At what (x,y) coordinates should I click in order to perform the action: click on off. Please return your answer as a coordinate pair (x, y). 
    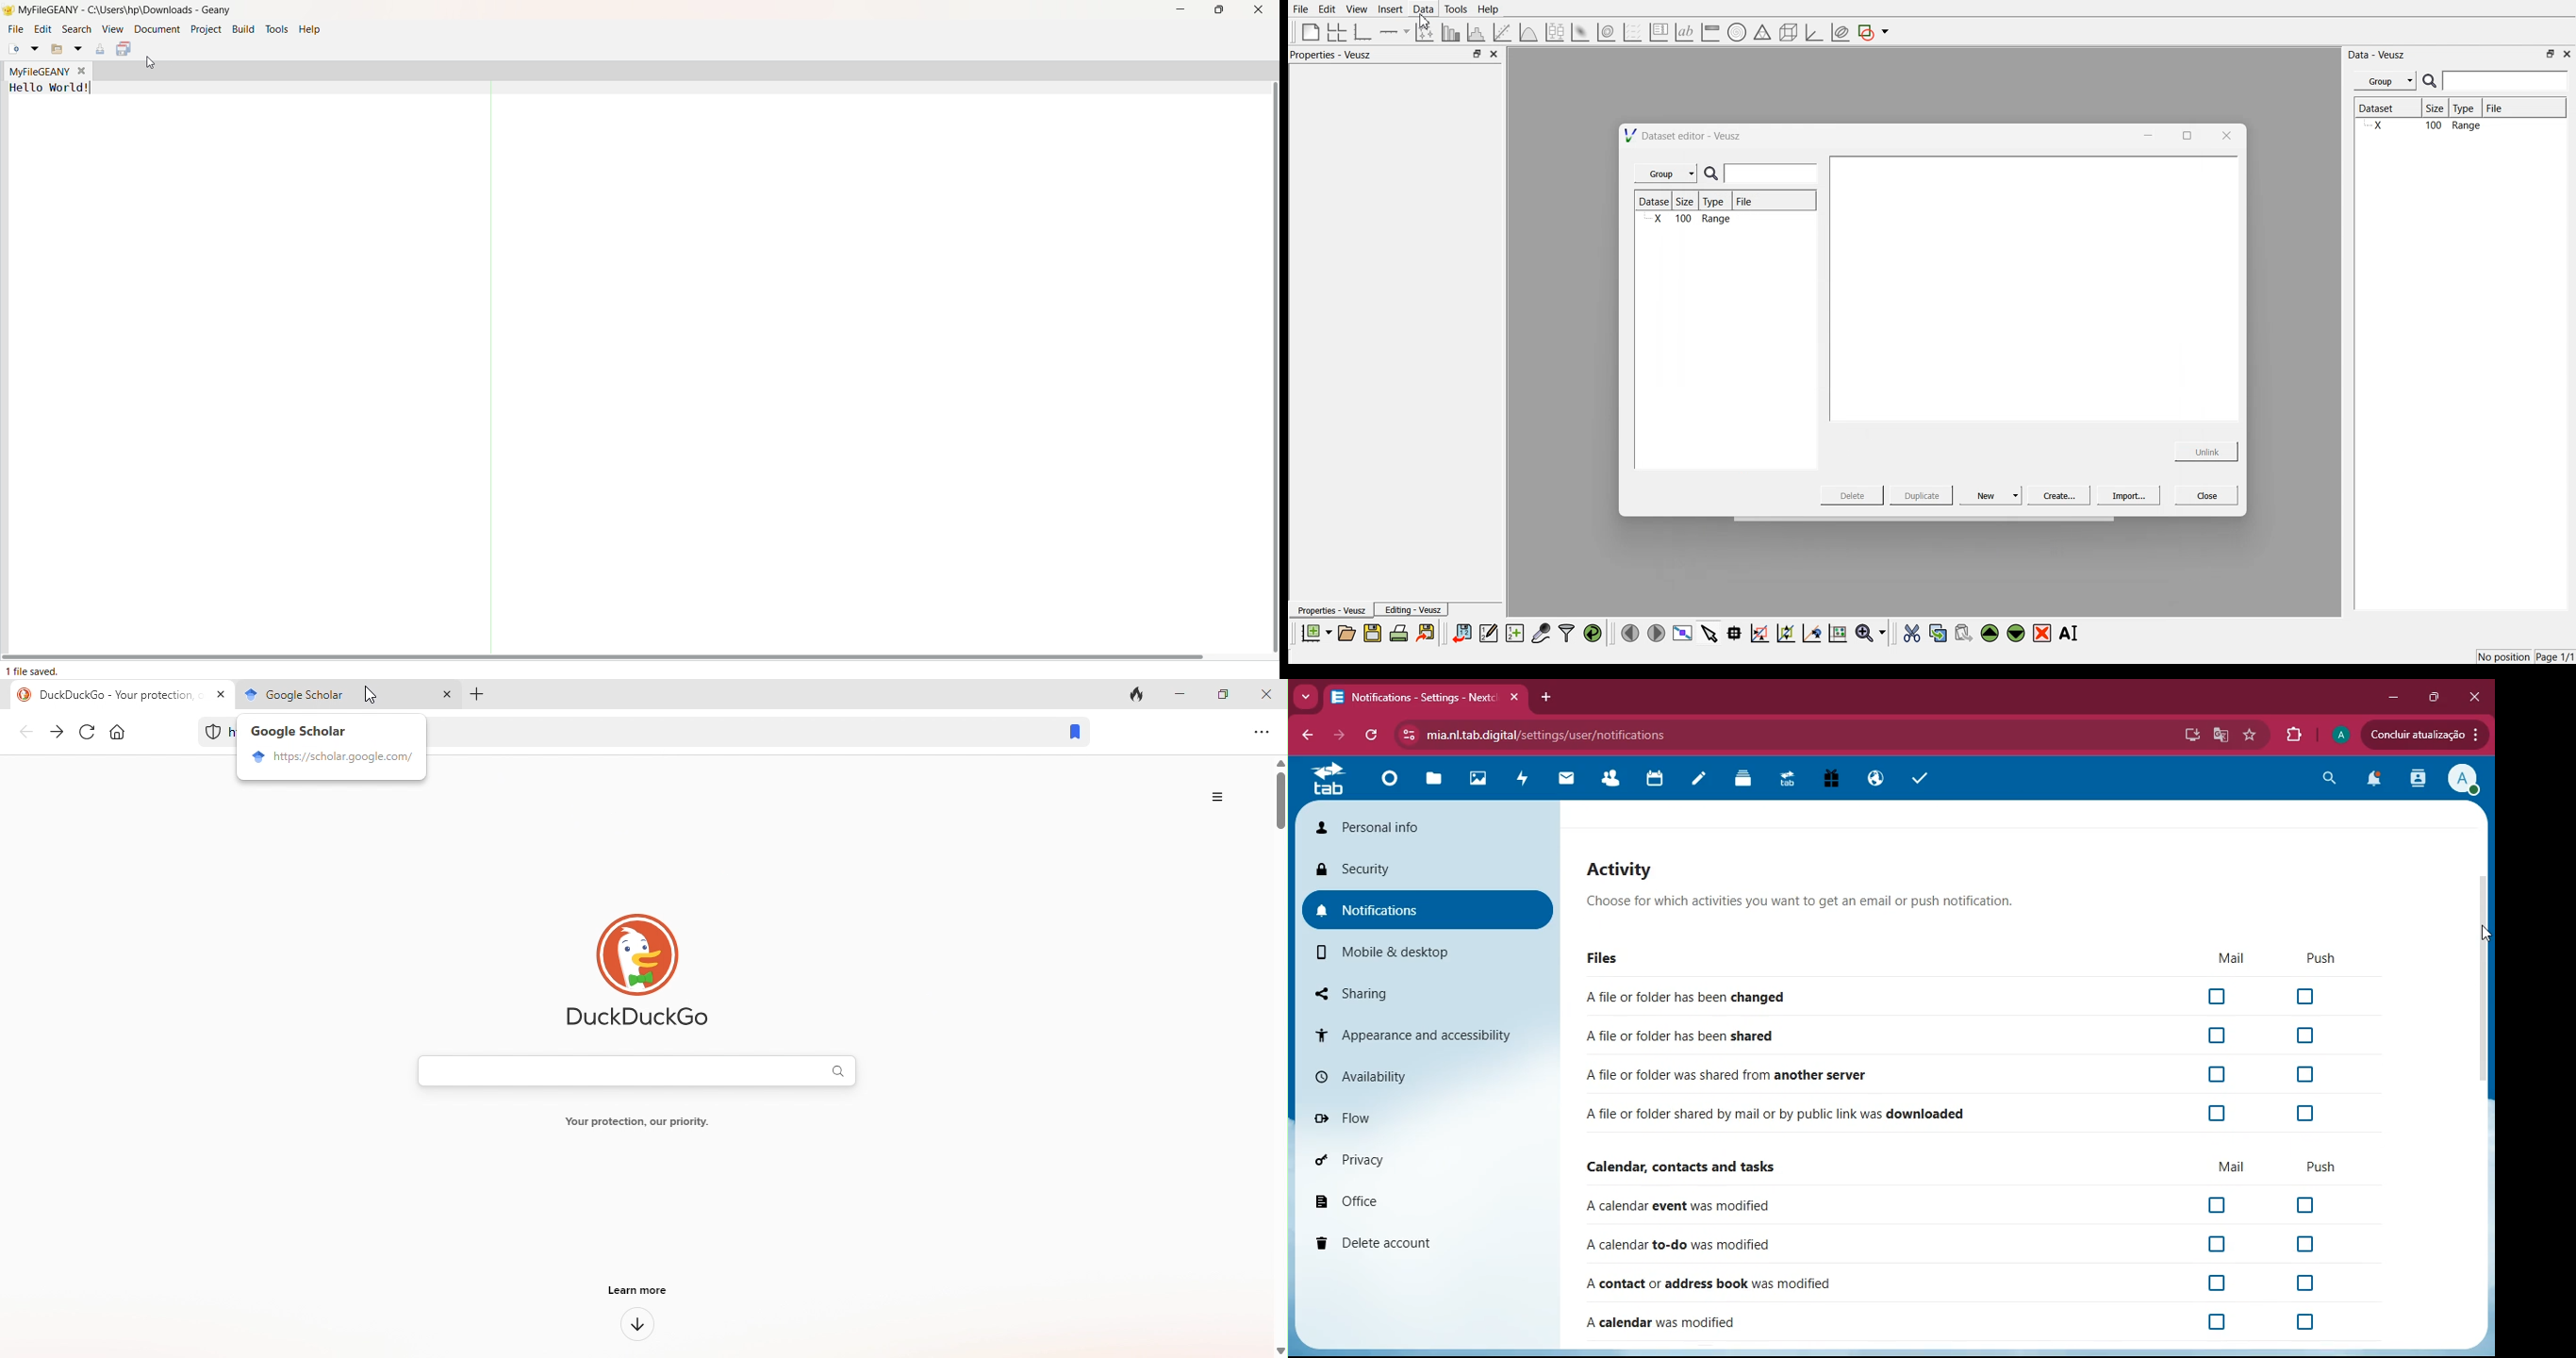
    Looking at the image, I should click on (2304, 1203).